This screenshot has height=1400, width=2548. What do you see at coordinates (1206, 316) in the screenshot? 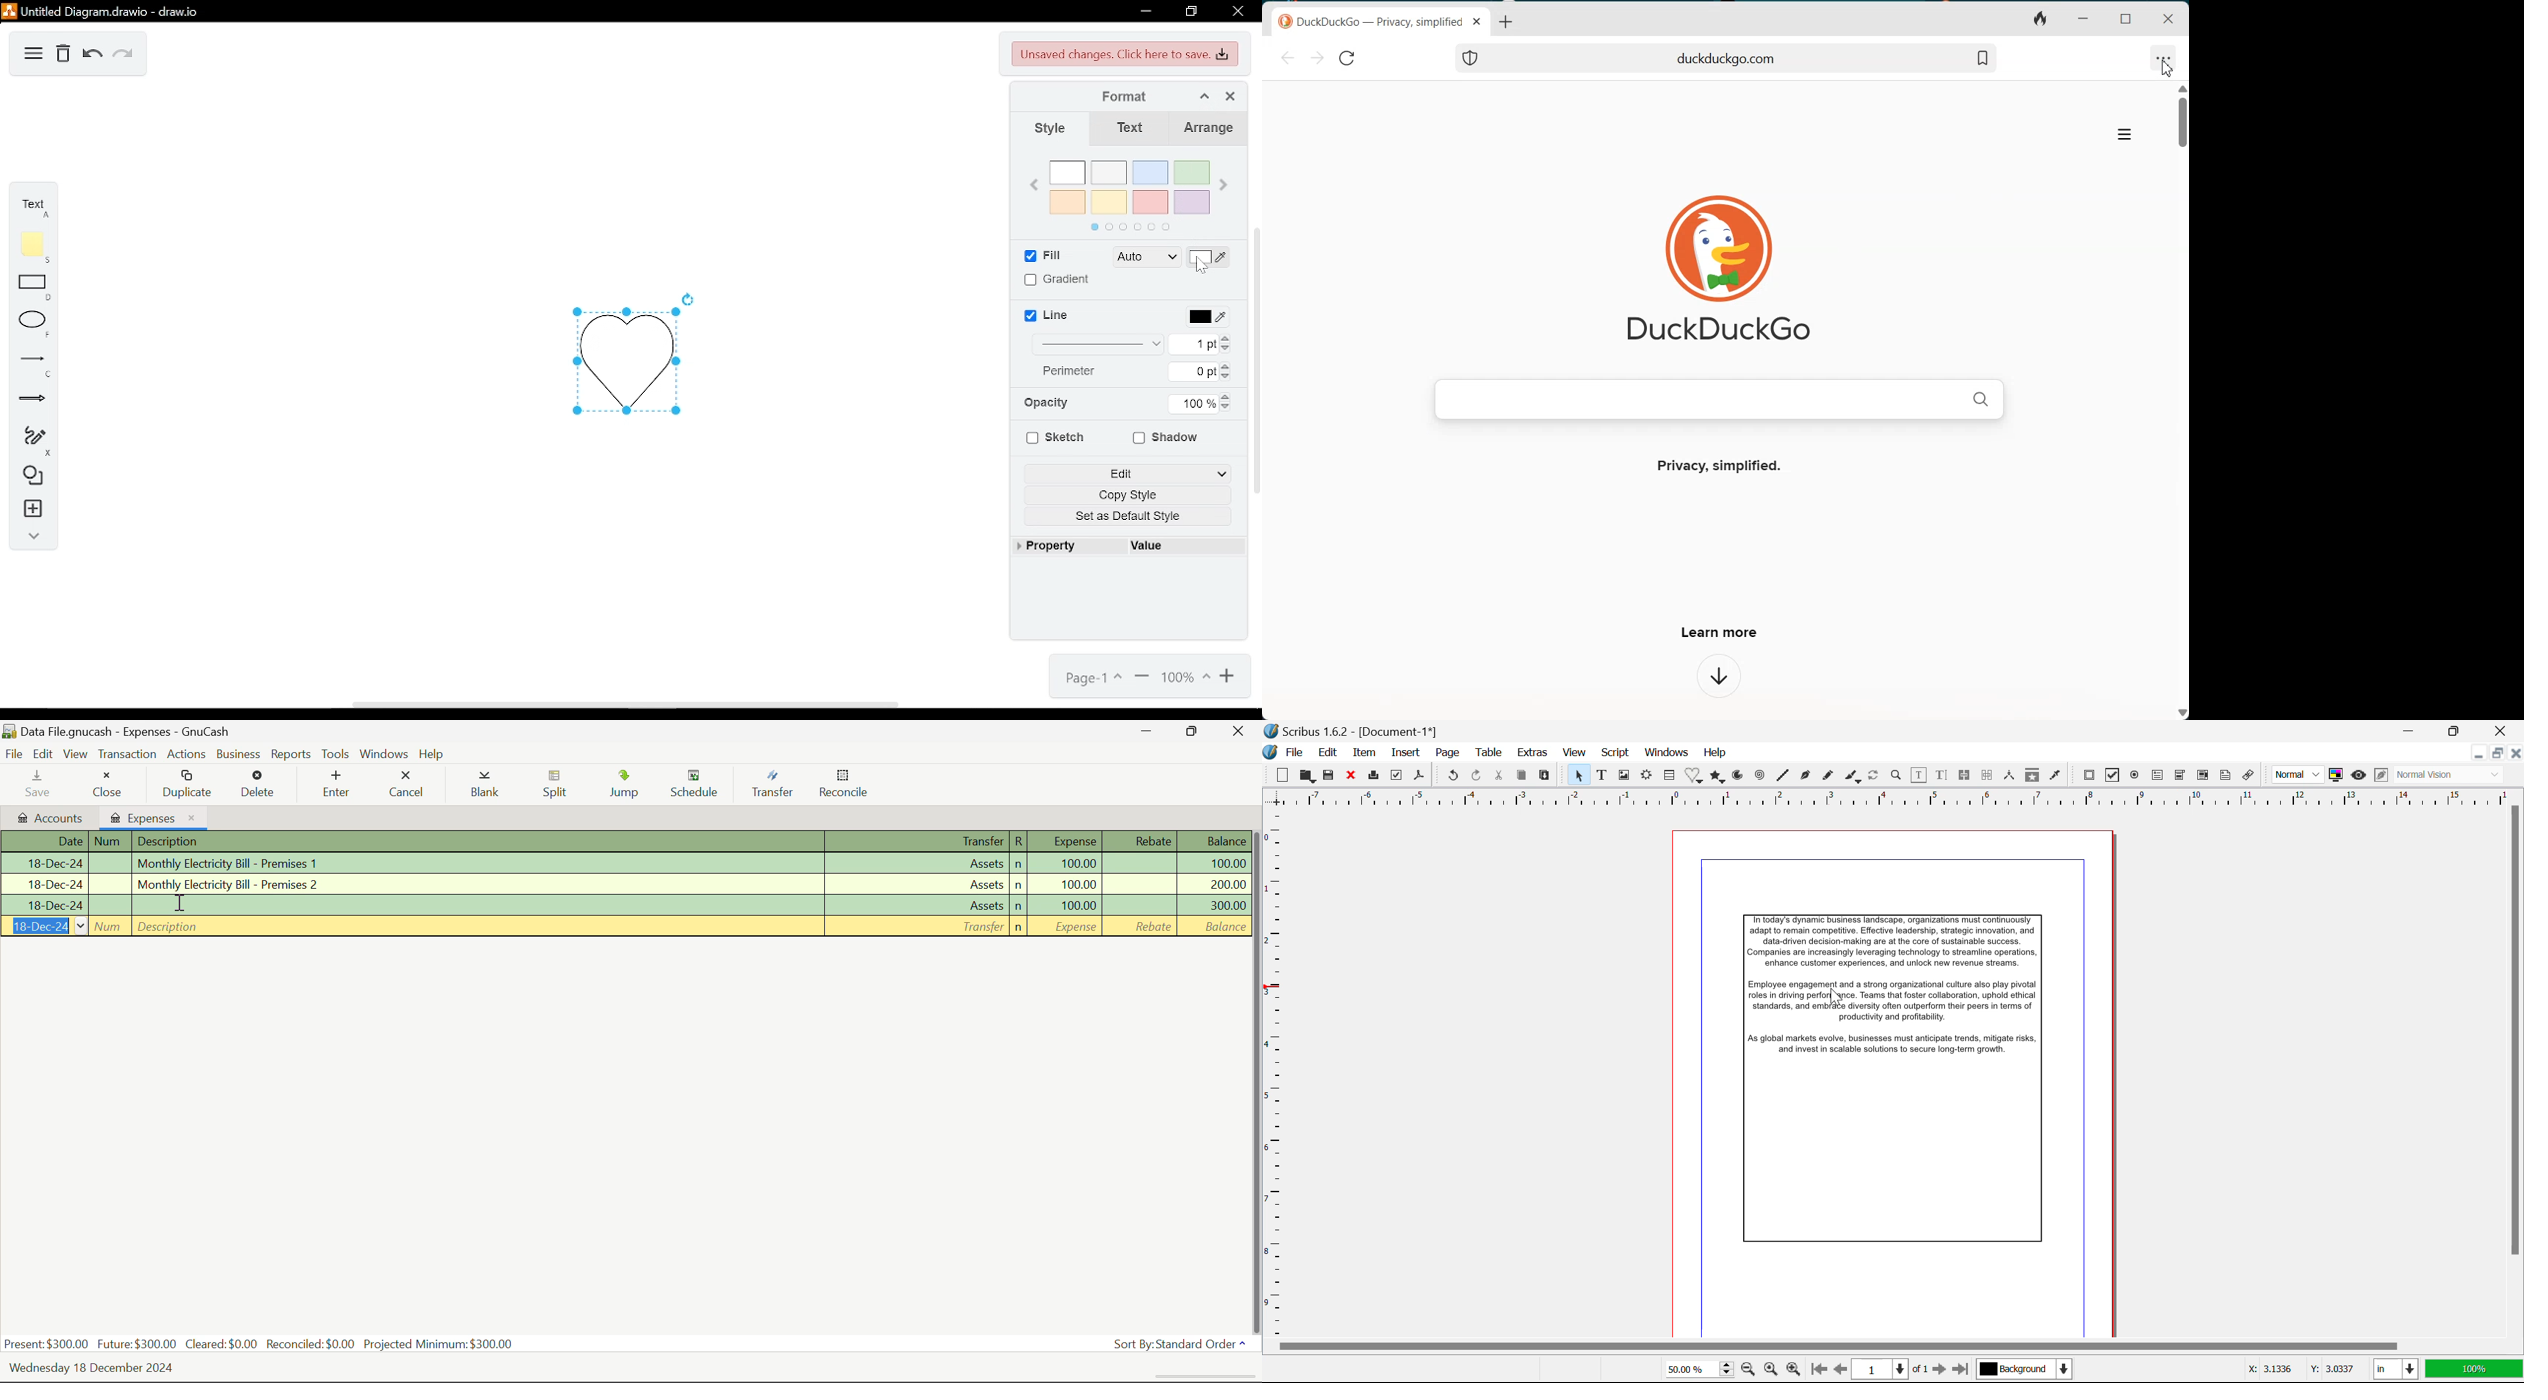
I see `line color` at bounding box center [1206, 316].